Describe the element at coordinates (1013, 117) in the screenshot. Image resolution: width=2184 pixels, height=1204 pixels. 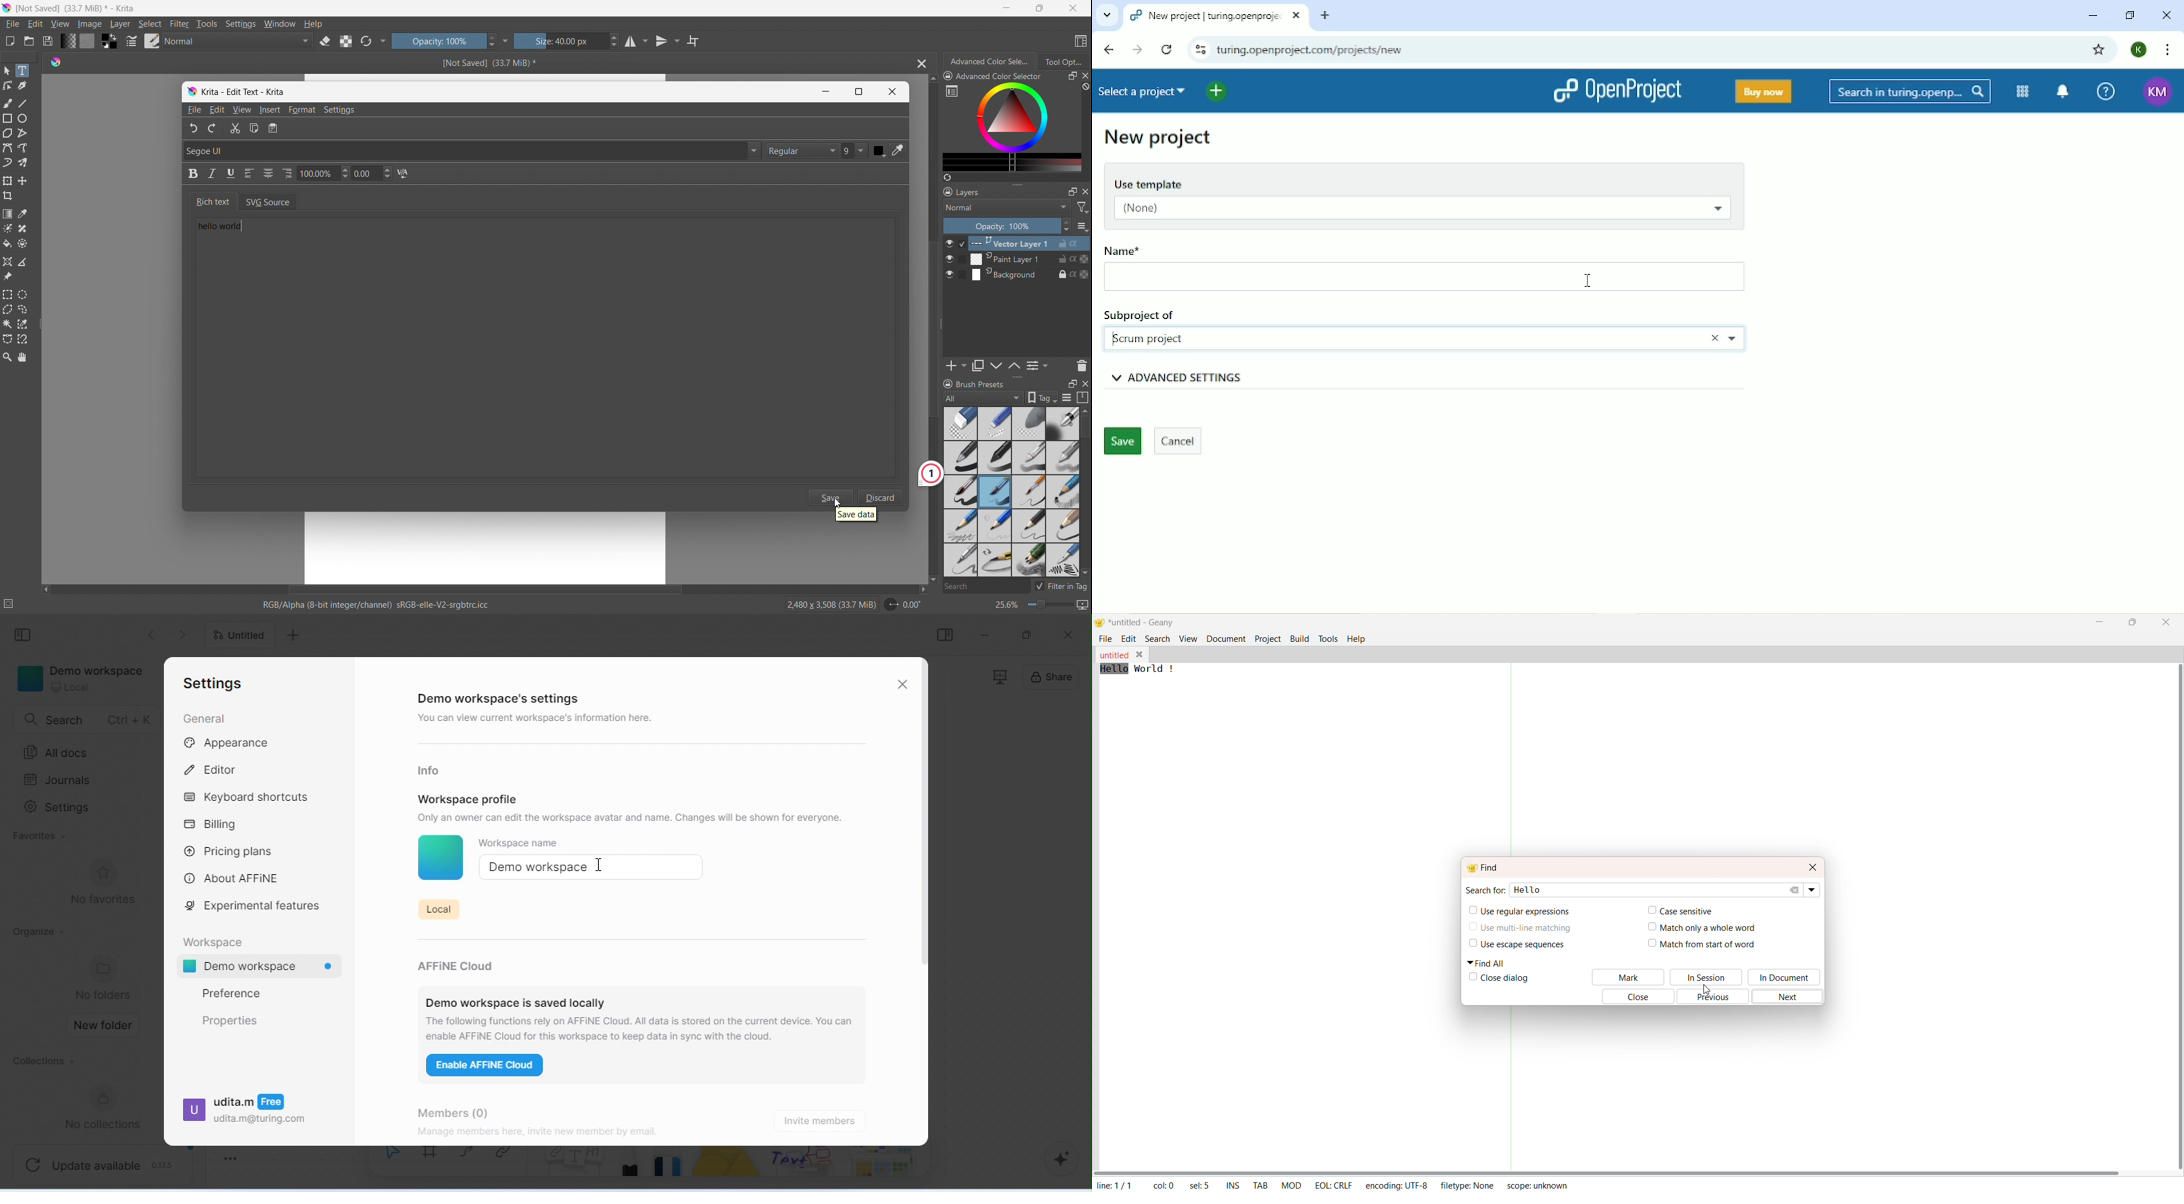
I see `color wheels` at that location.